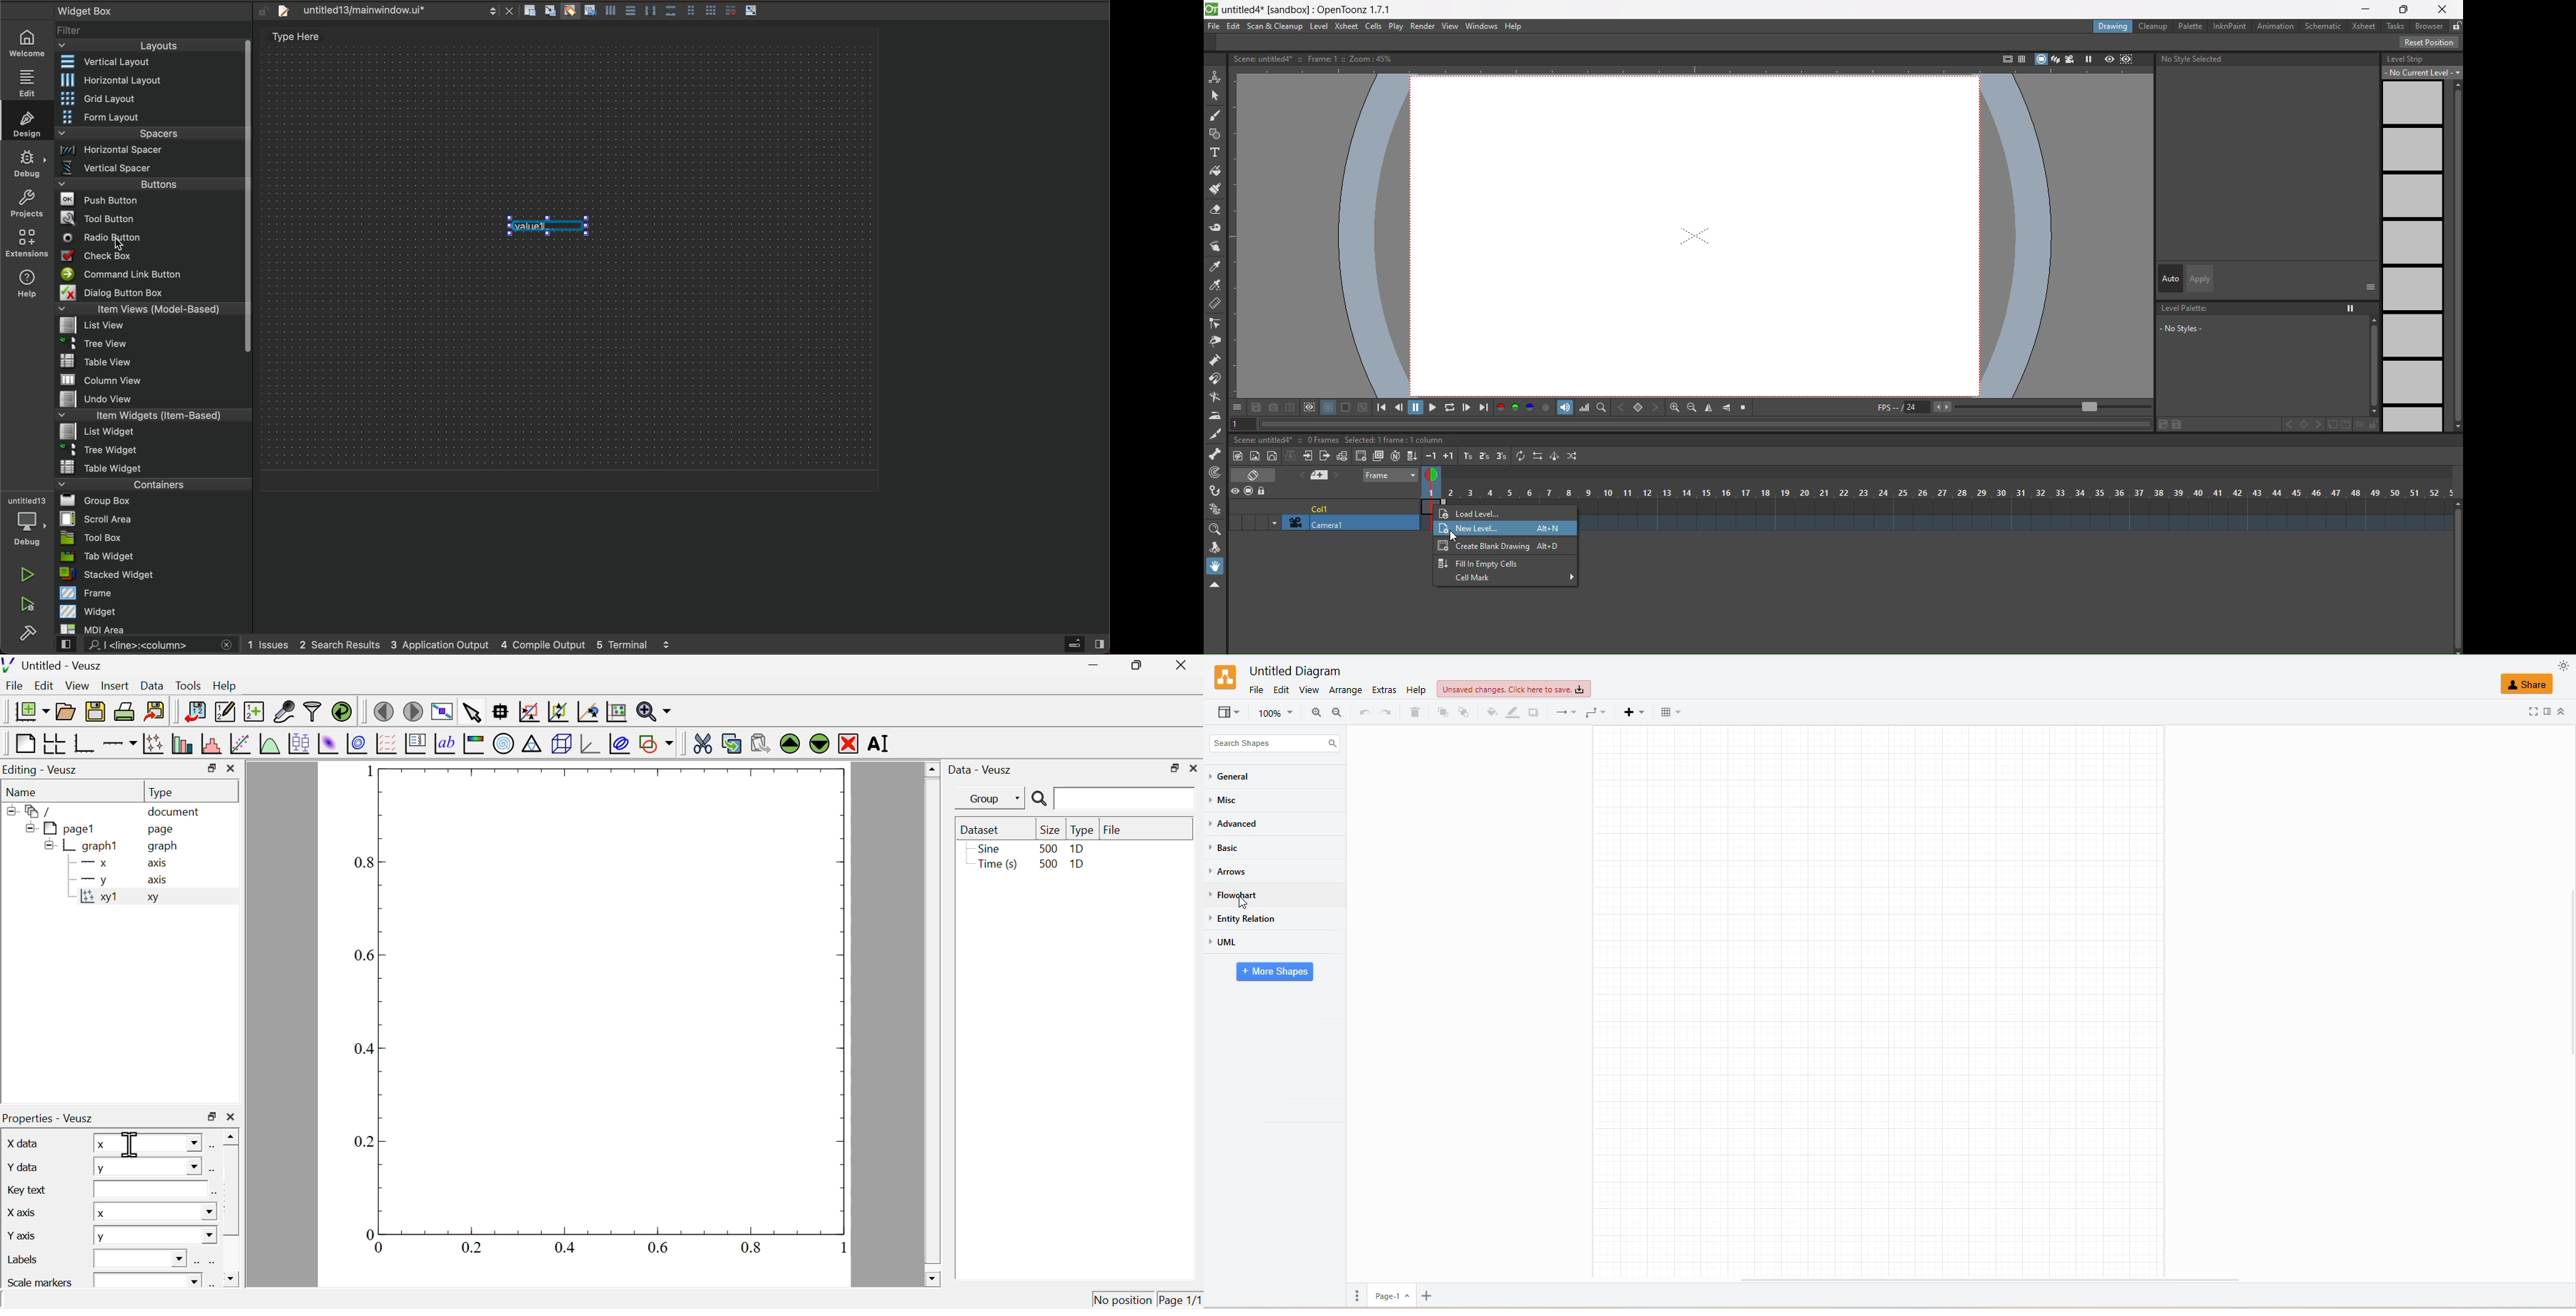 Image resolution: width=2576 pixels, height=1316 pixels. Describe the element at coordinates (1463, 712) in the screenshot. I see `TO BACK` at that location.